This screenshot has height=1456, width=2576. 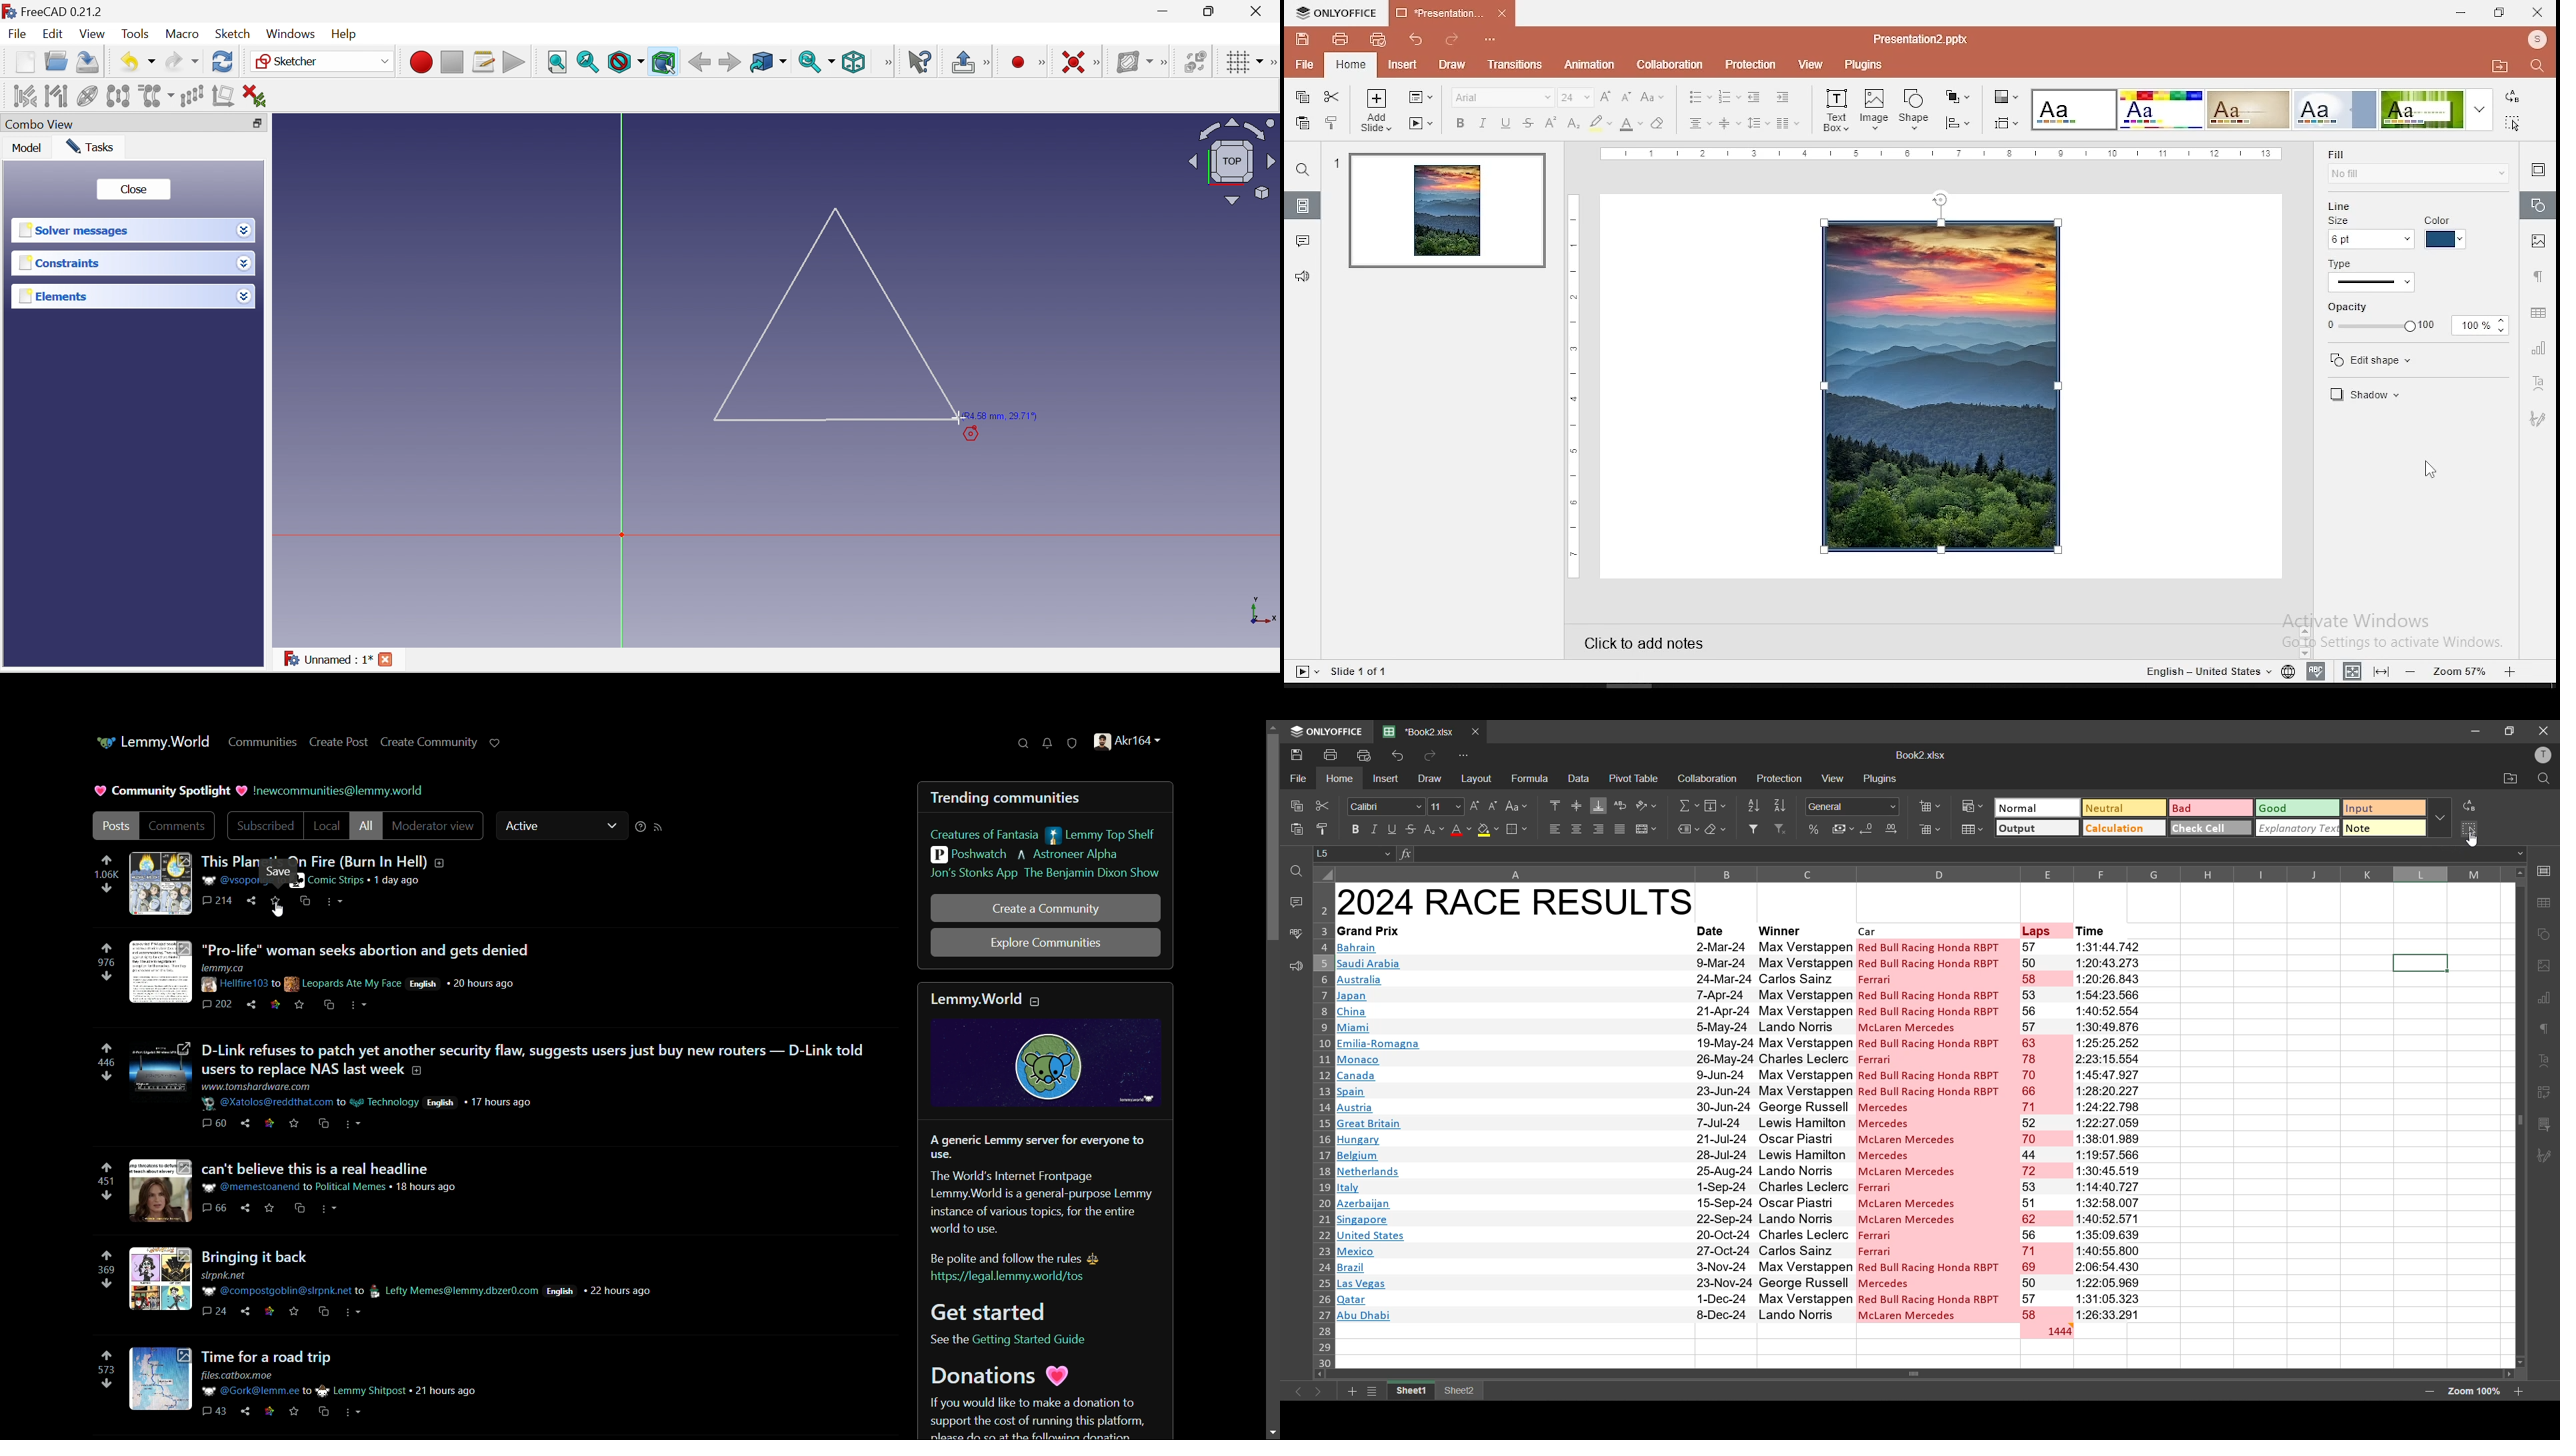 What do you see at coordinates (1728, 96) in the screenshot?
I see `numbering` at bounding box center [1728, 96].